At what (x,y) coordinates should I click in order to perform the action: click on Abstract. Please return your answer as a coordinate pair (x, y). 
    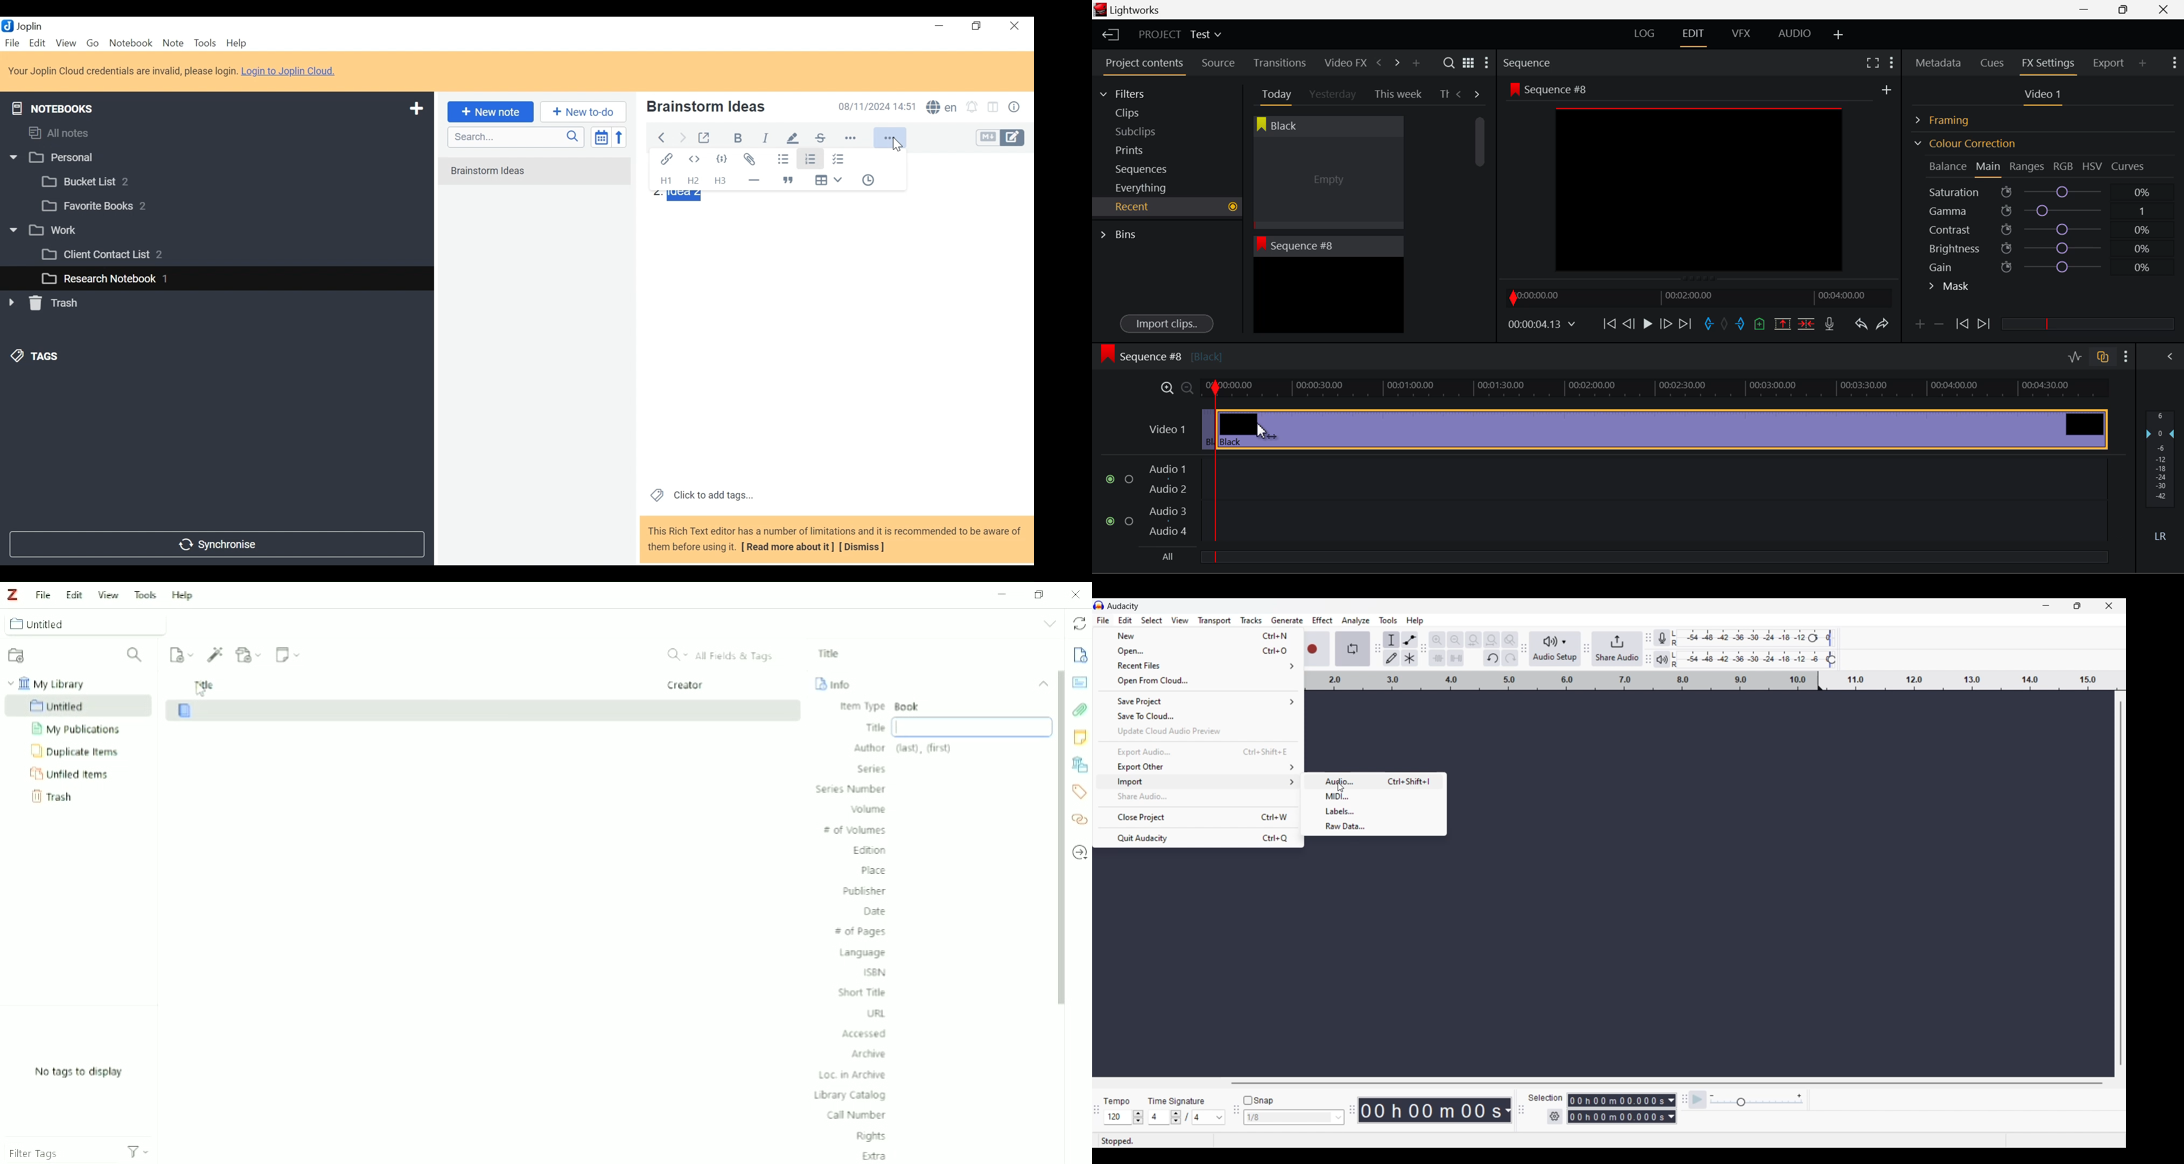
    Looking at the image, I should click on (1079, 682).